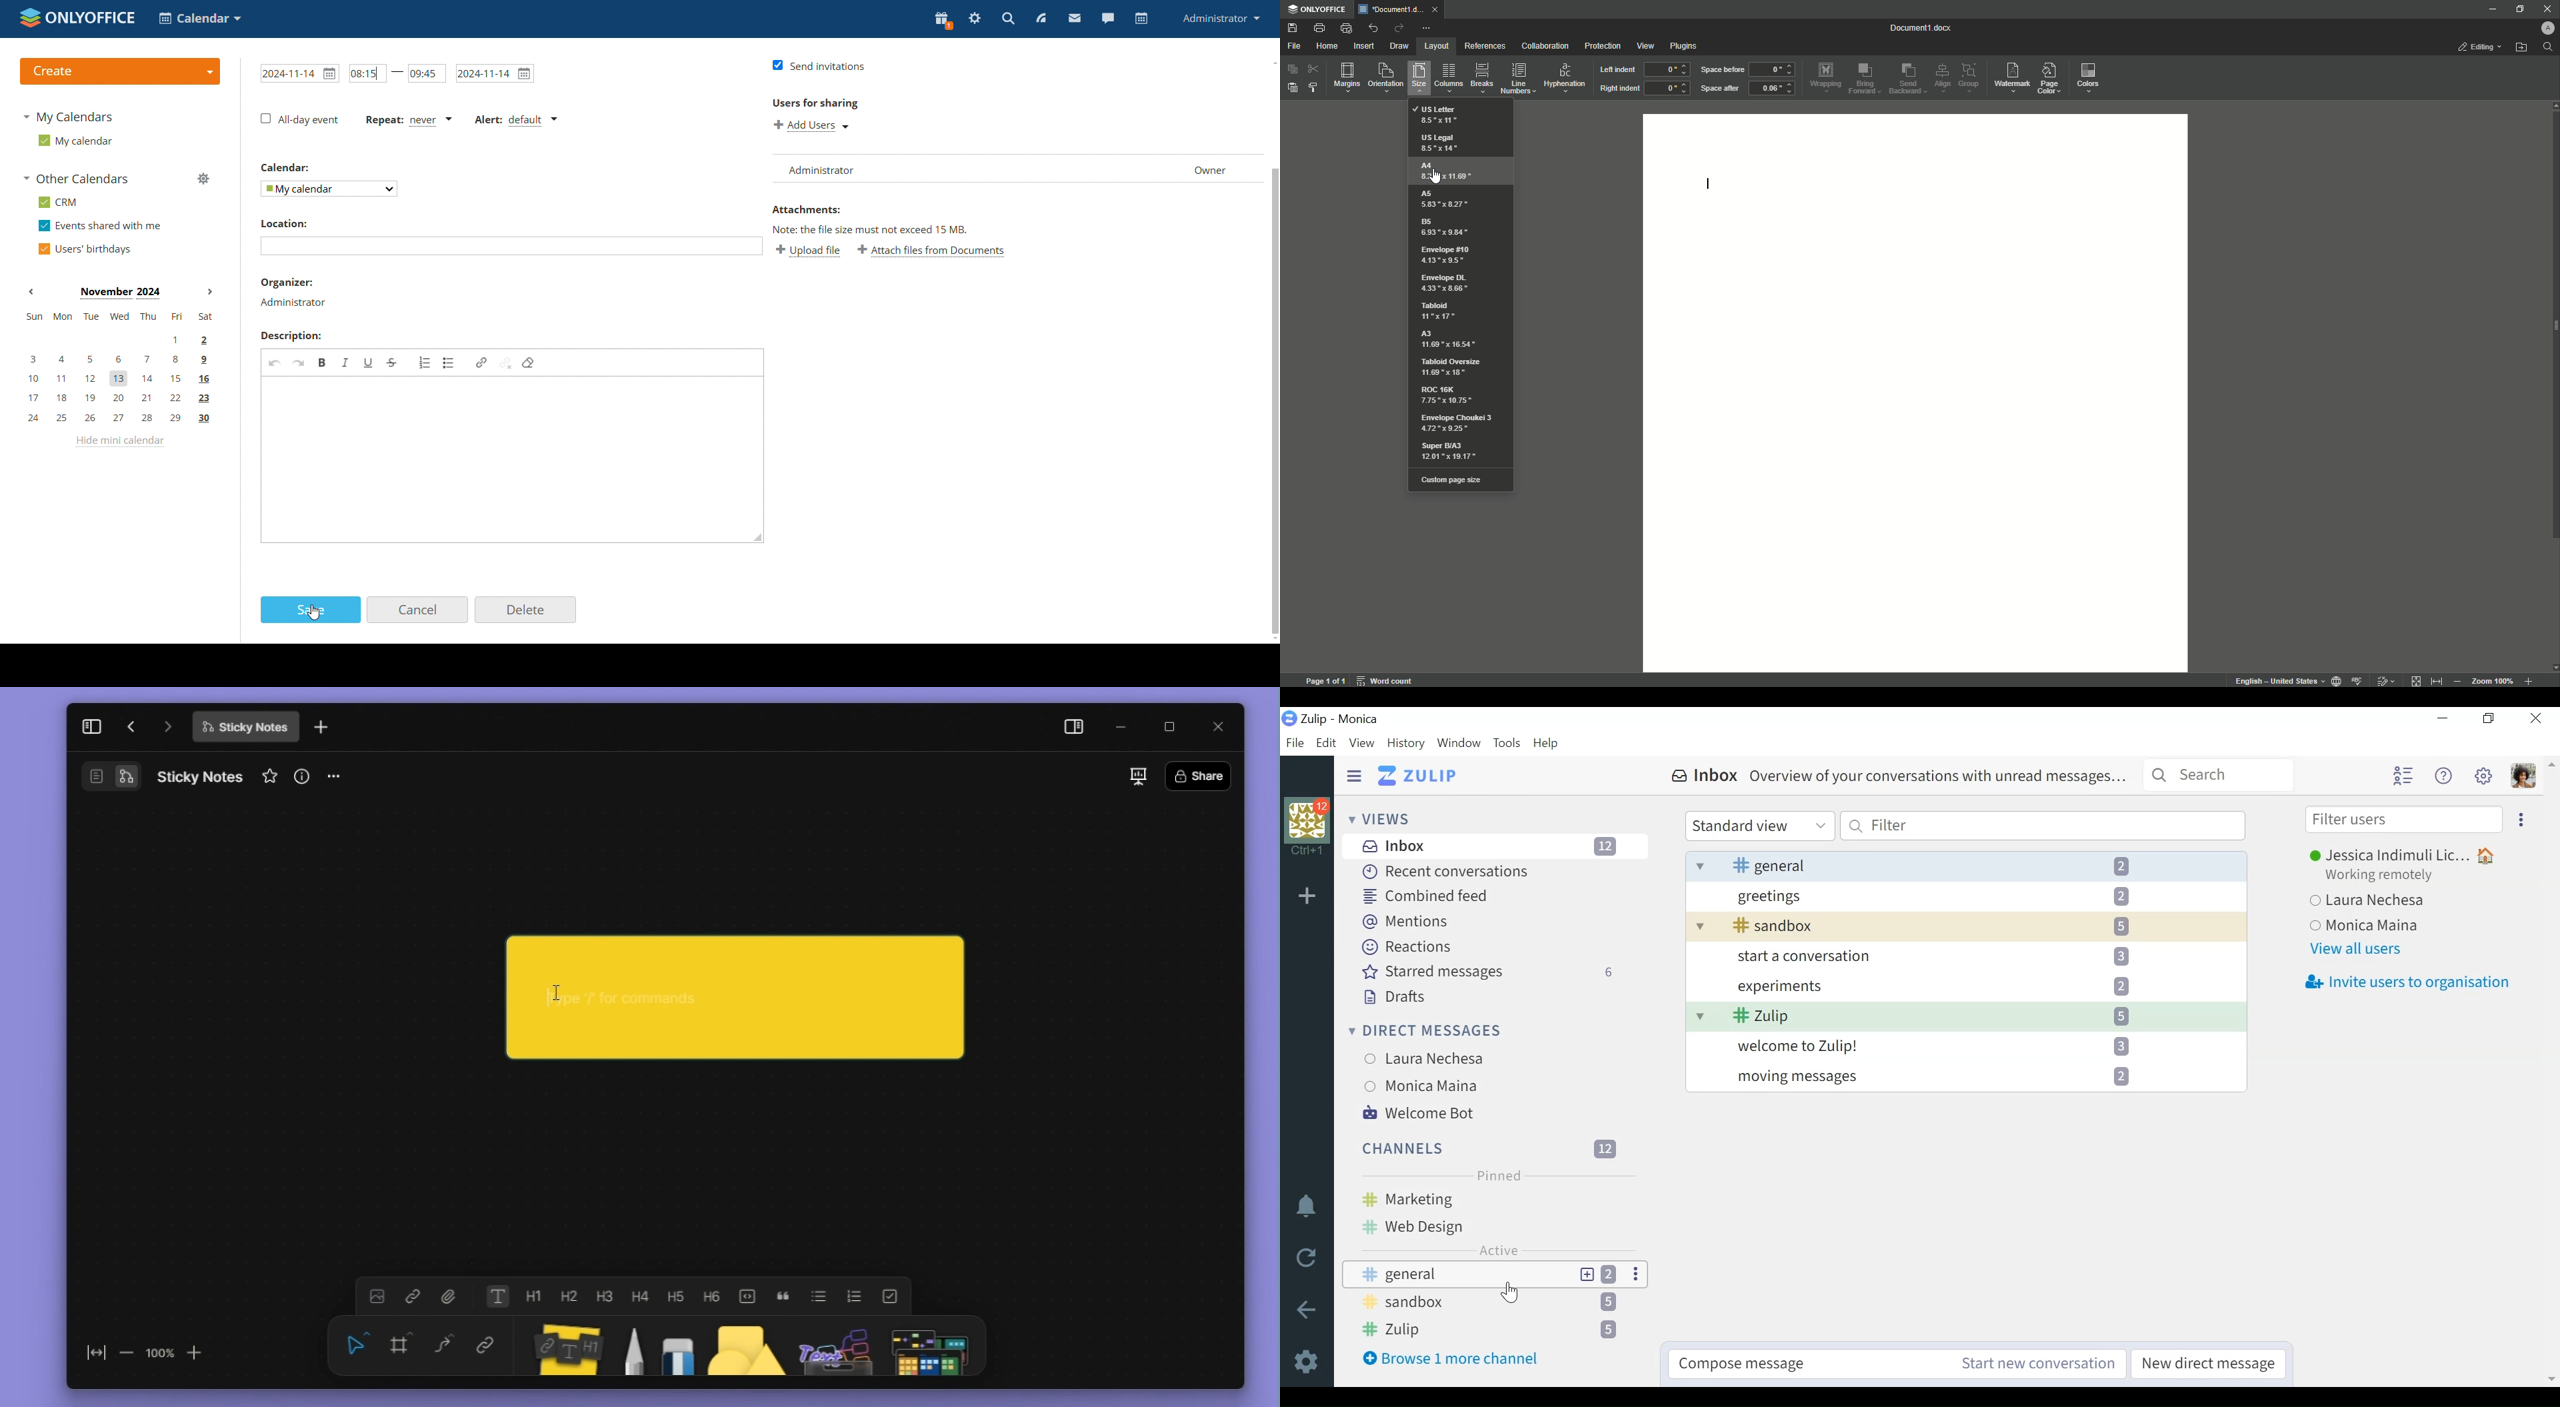  What do you see at coordinates (1323, 681) in the screenshot?
I see `Page 1 of 1` at bounding box center [1323, 681].